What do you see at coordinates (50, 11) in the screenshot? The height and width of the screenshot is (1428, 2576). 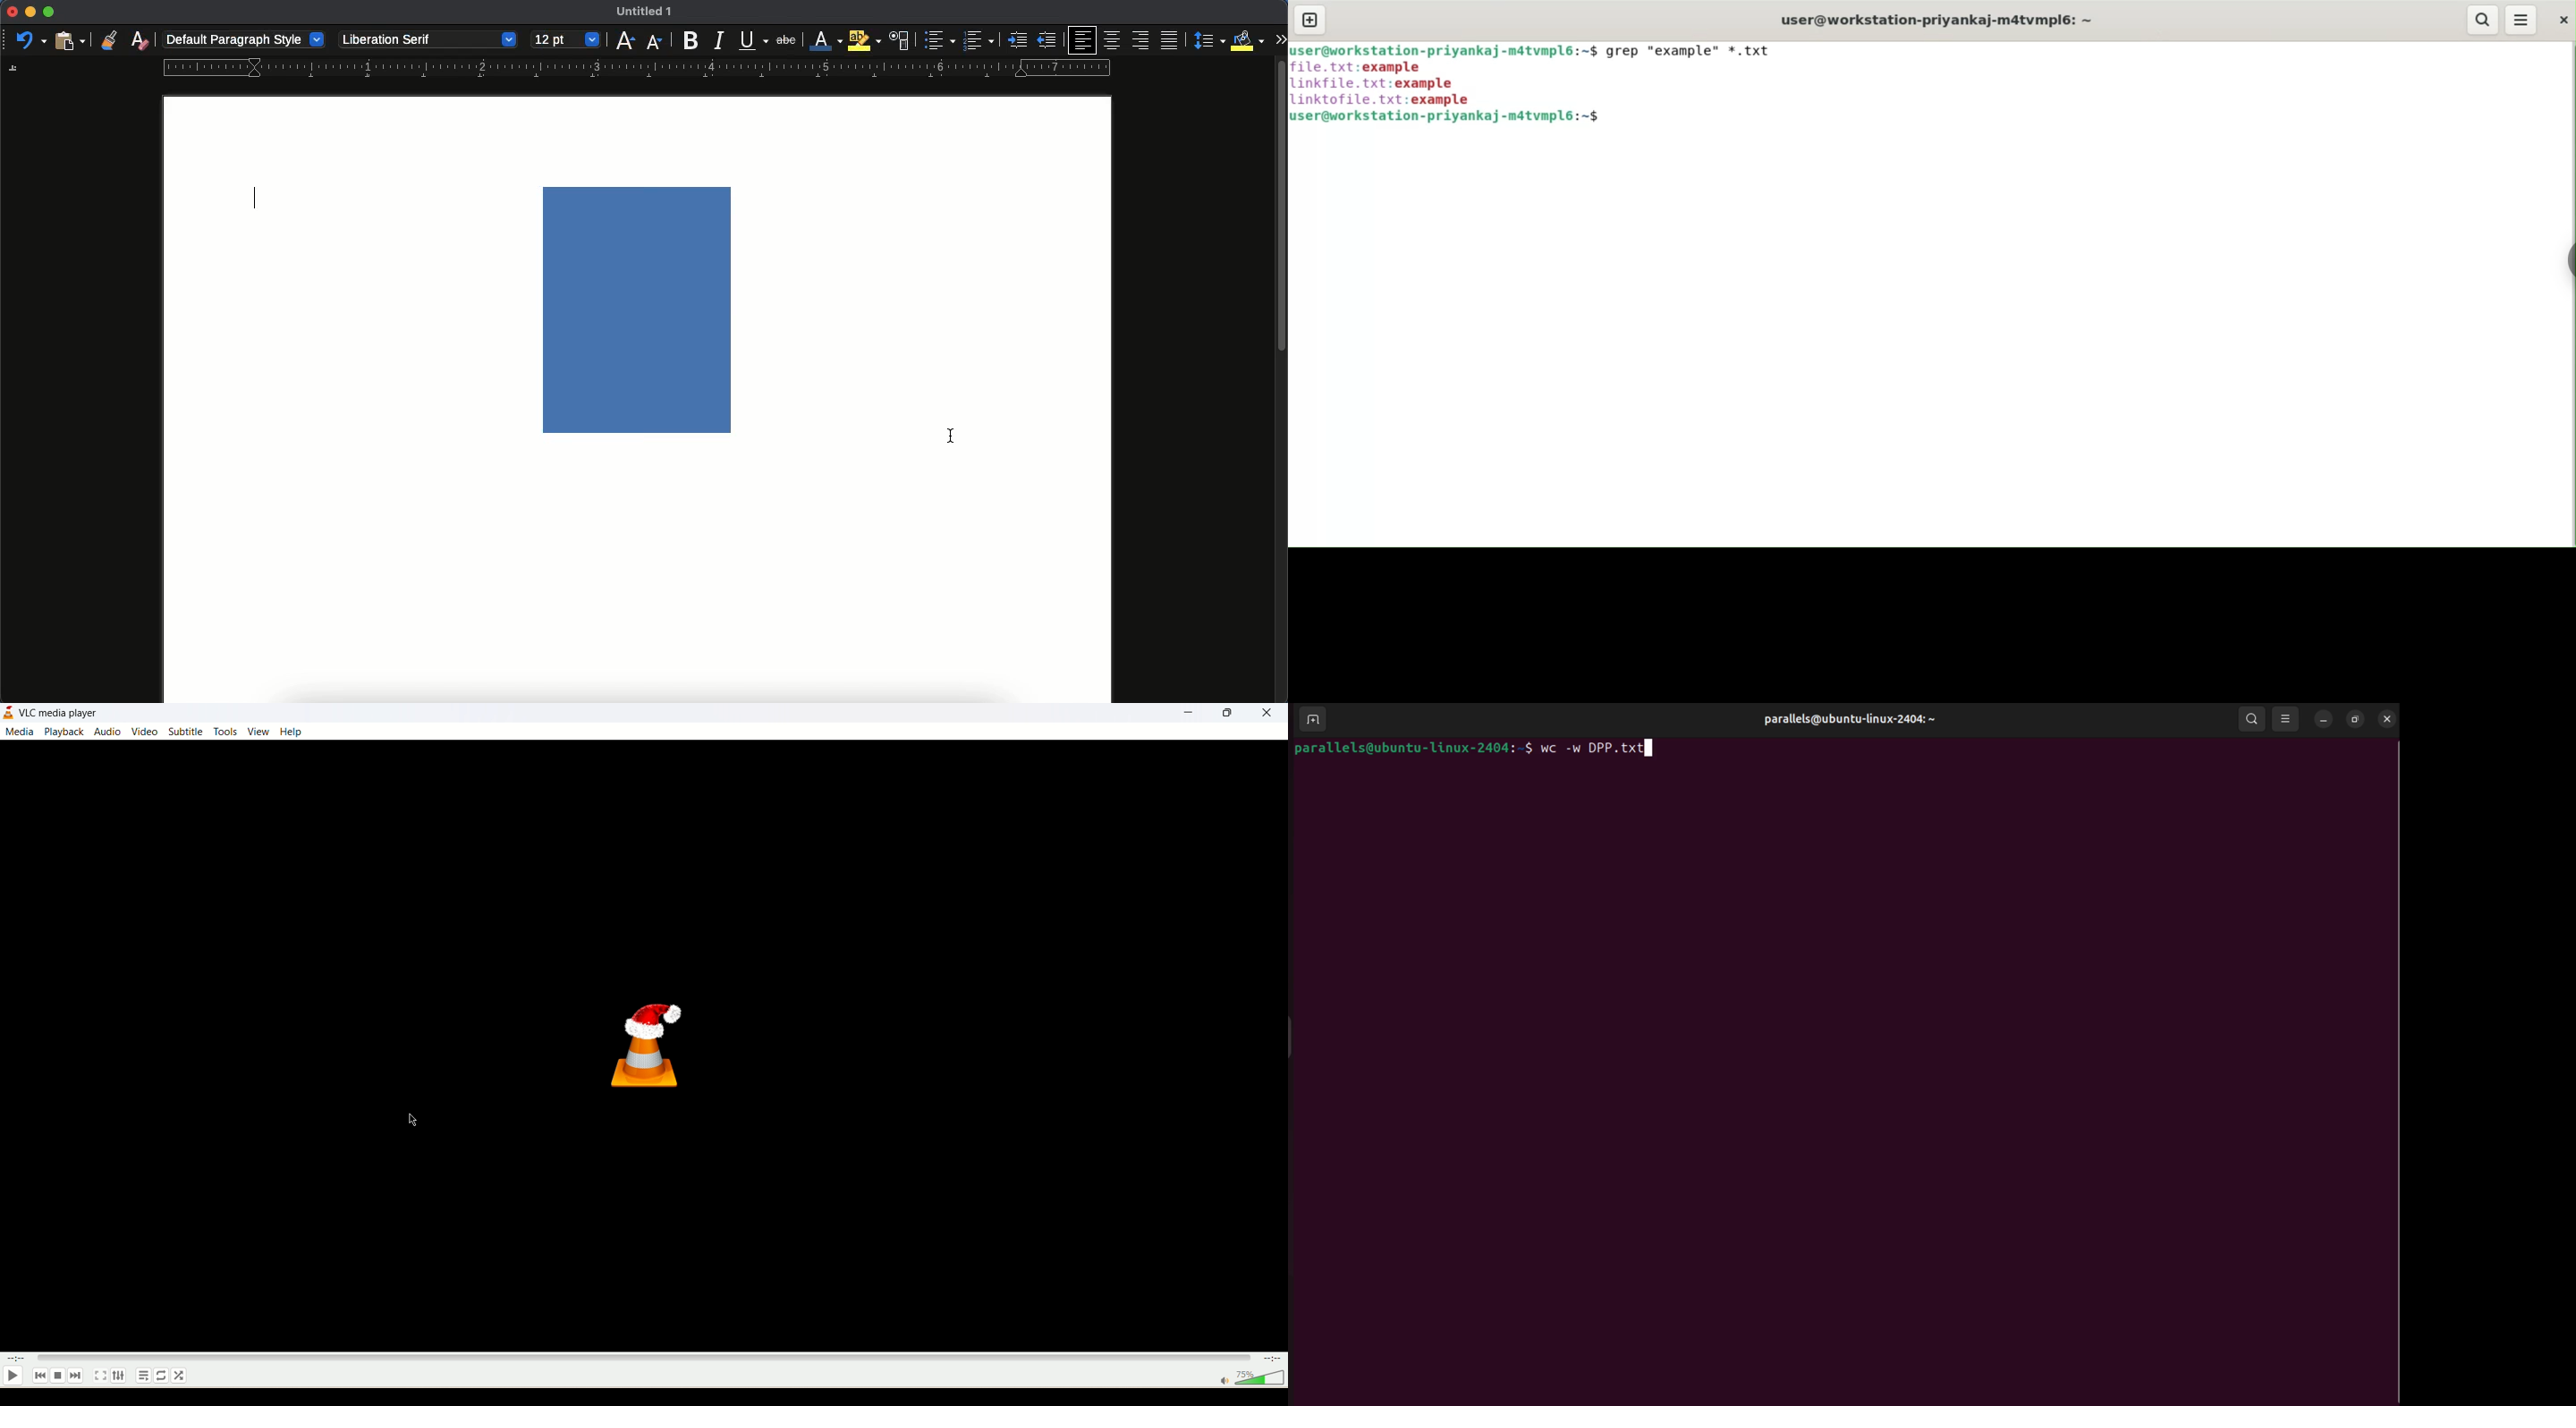 I see `maximize` at bounding box center [50, 11].